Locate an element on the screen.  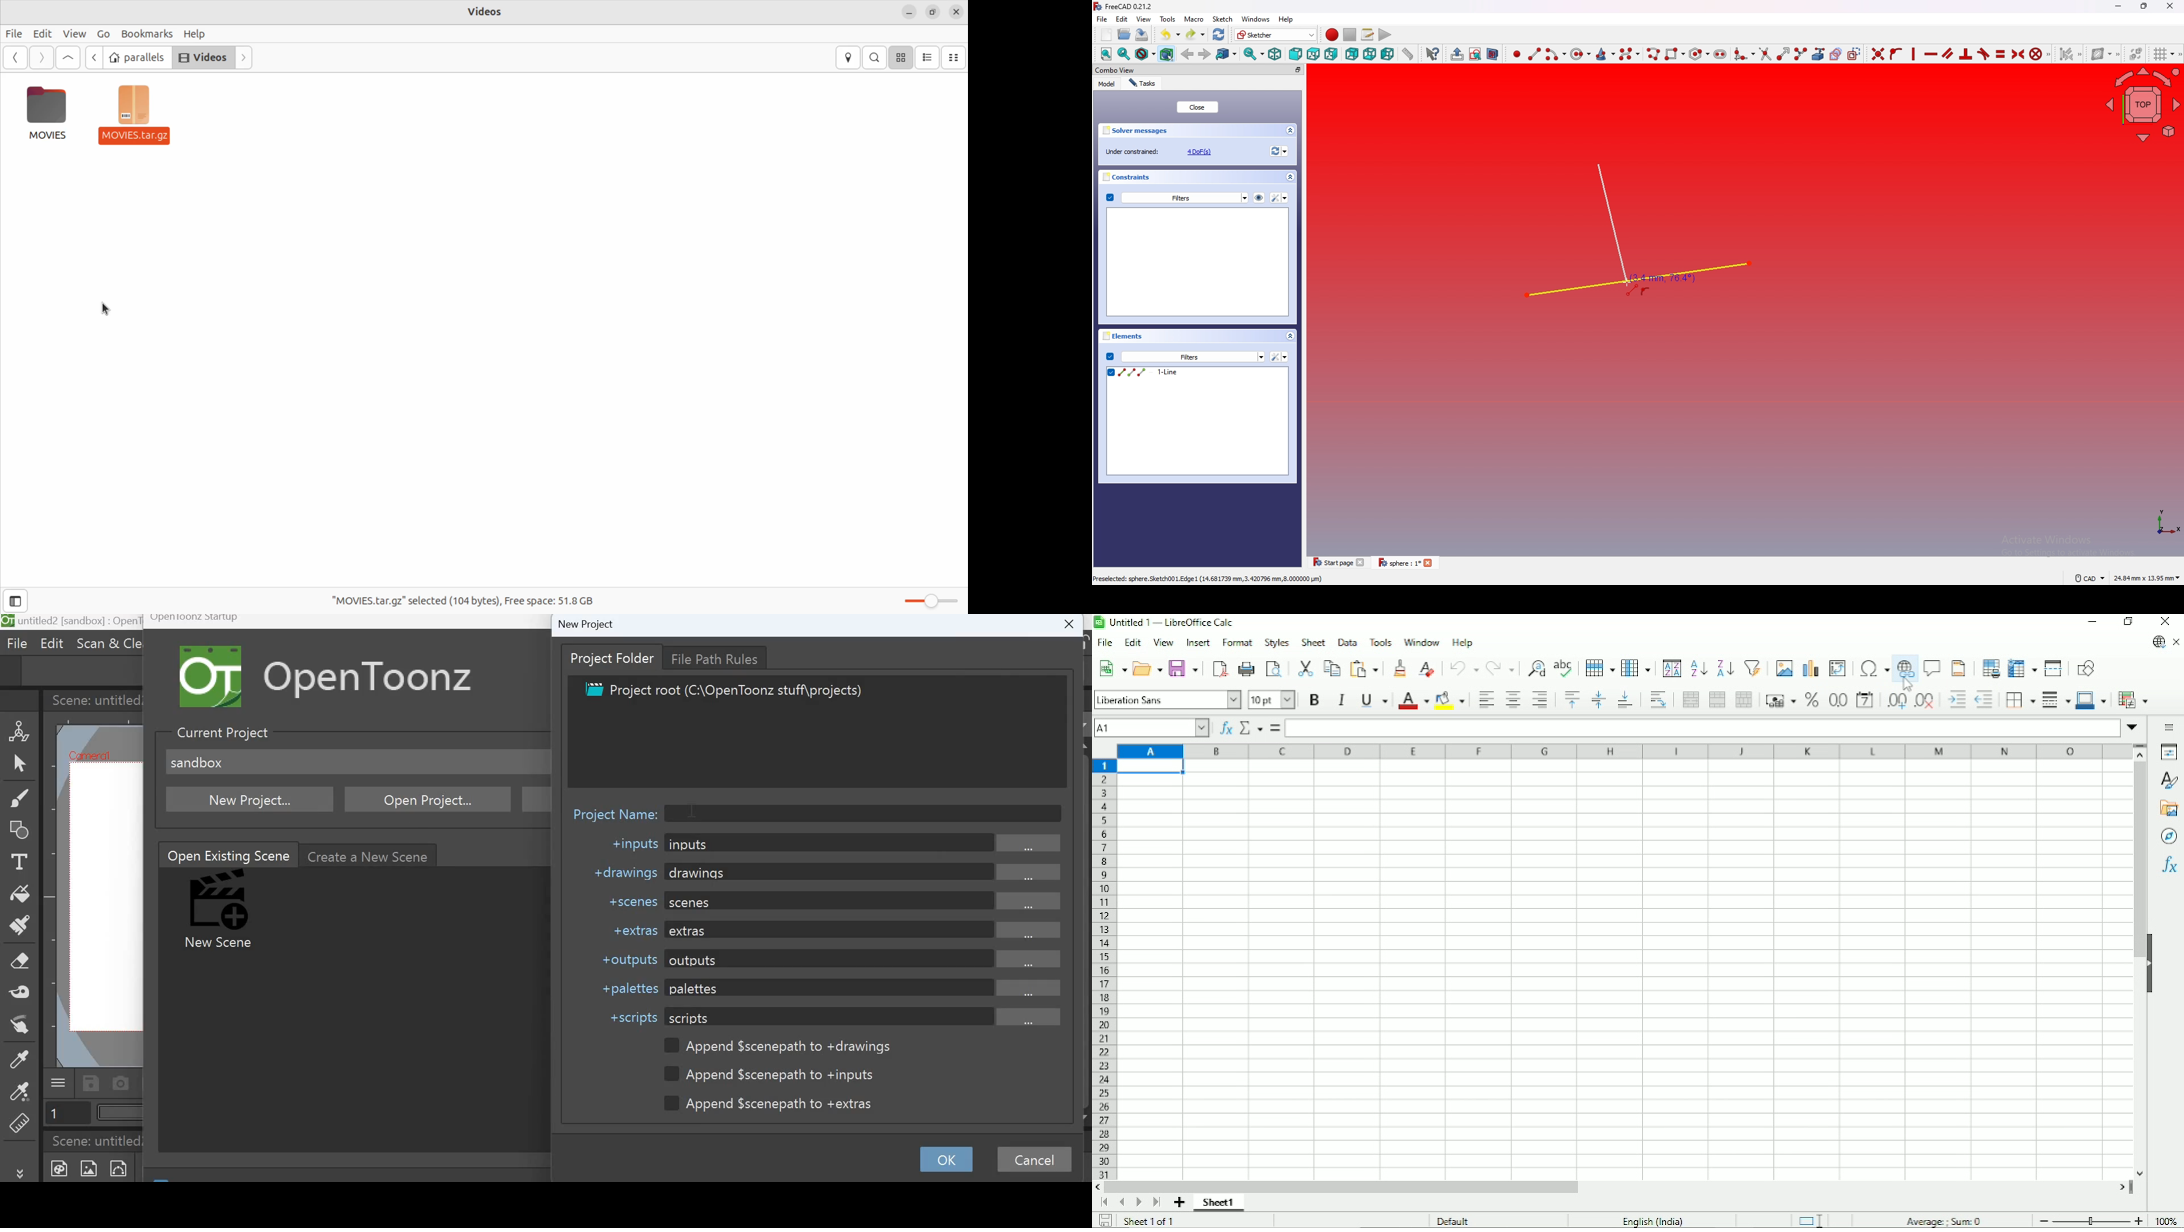
View is located at coordinates (1144, 19).